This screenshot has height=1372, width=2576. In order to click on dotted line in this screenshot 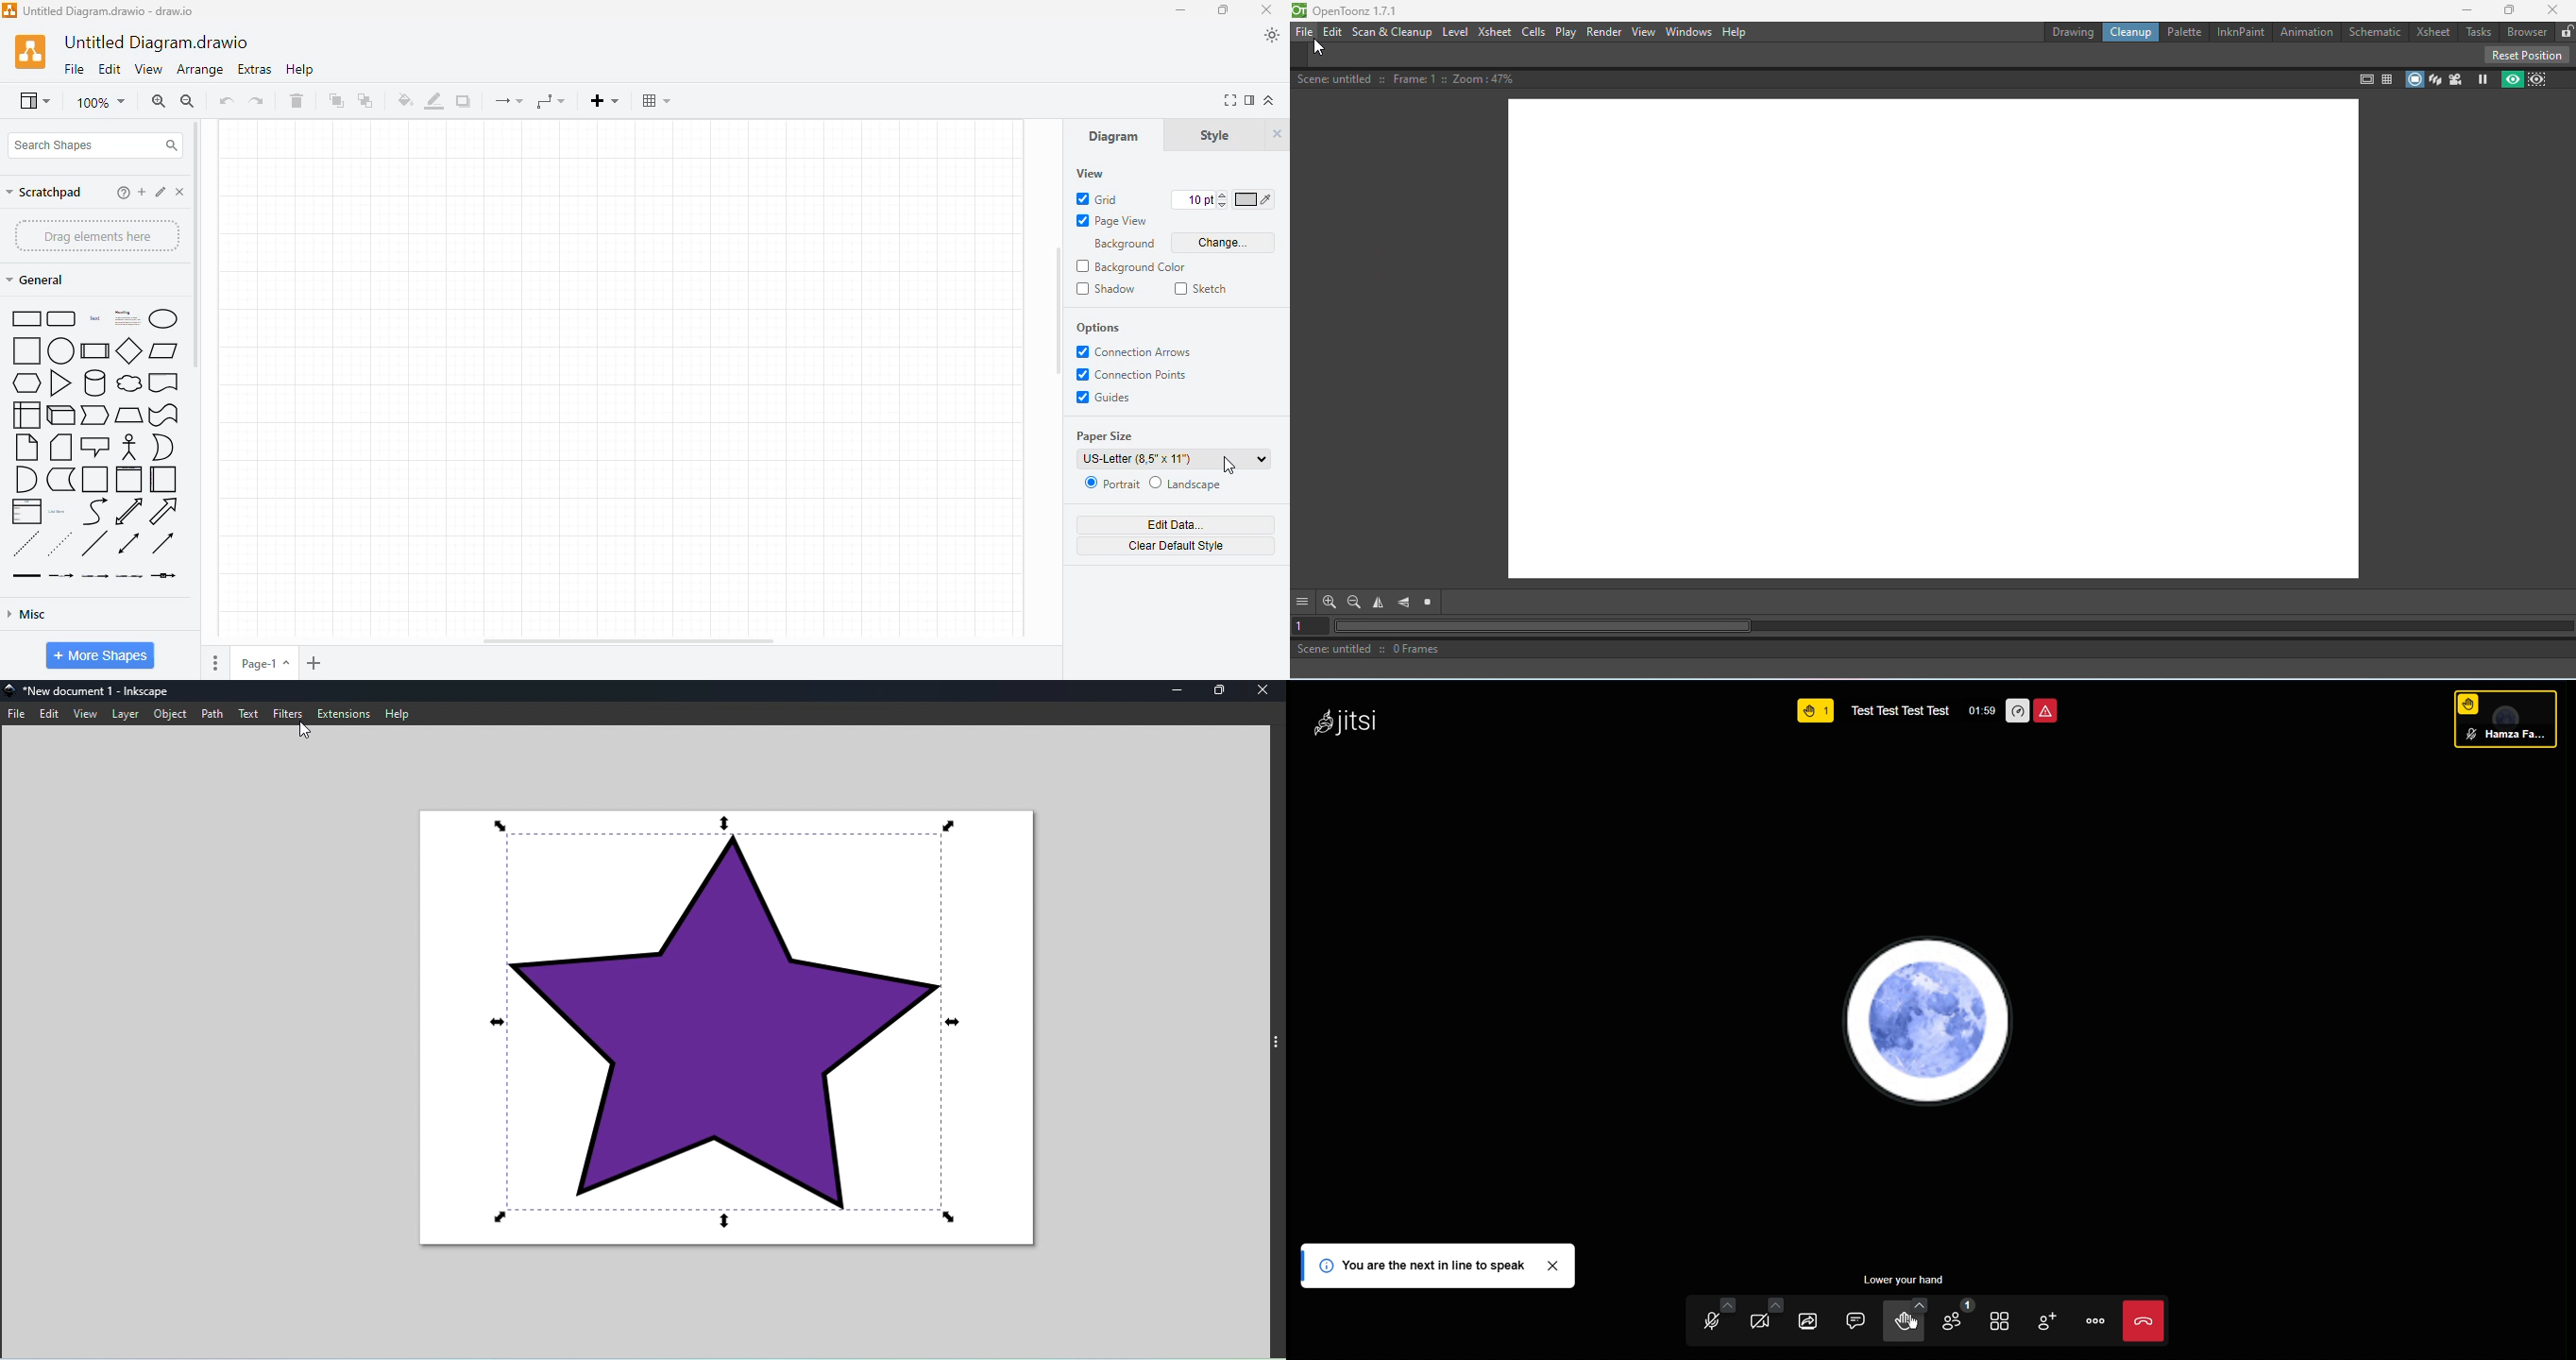, I will do `click(59, 543)`.